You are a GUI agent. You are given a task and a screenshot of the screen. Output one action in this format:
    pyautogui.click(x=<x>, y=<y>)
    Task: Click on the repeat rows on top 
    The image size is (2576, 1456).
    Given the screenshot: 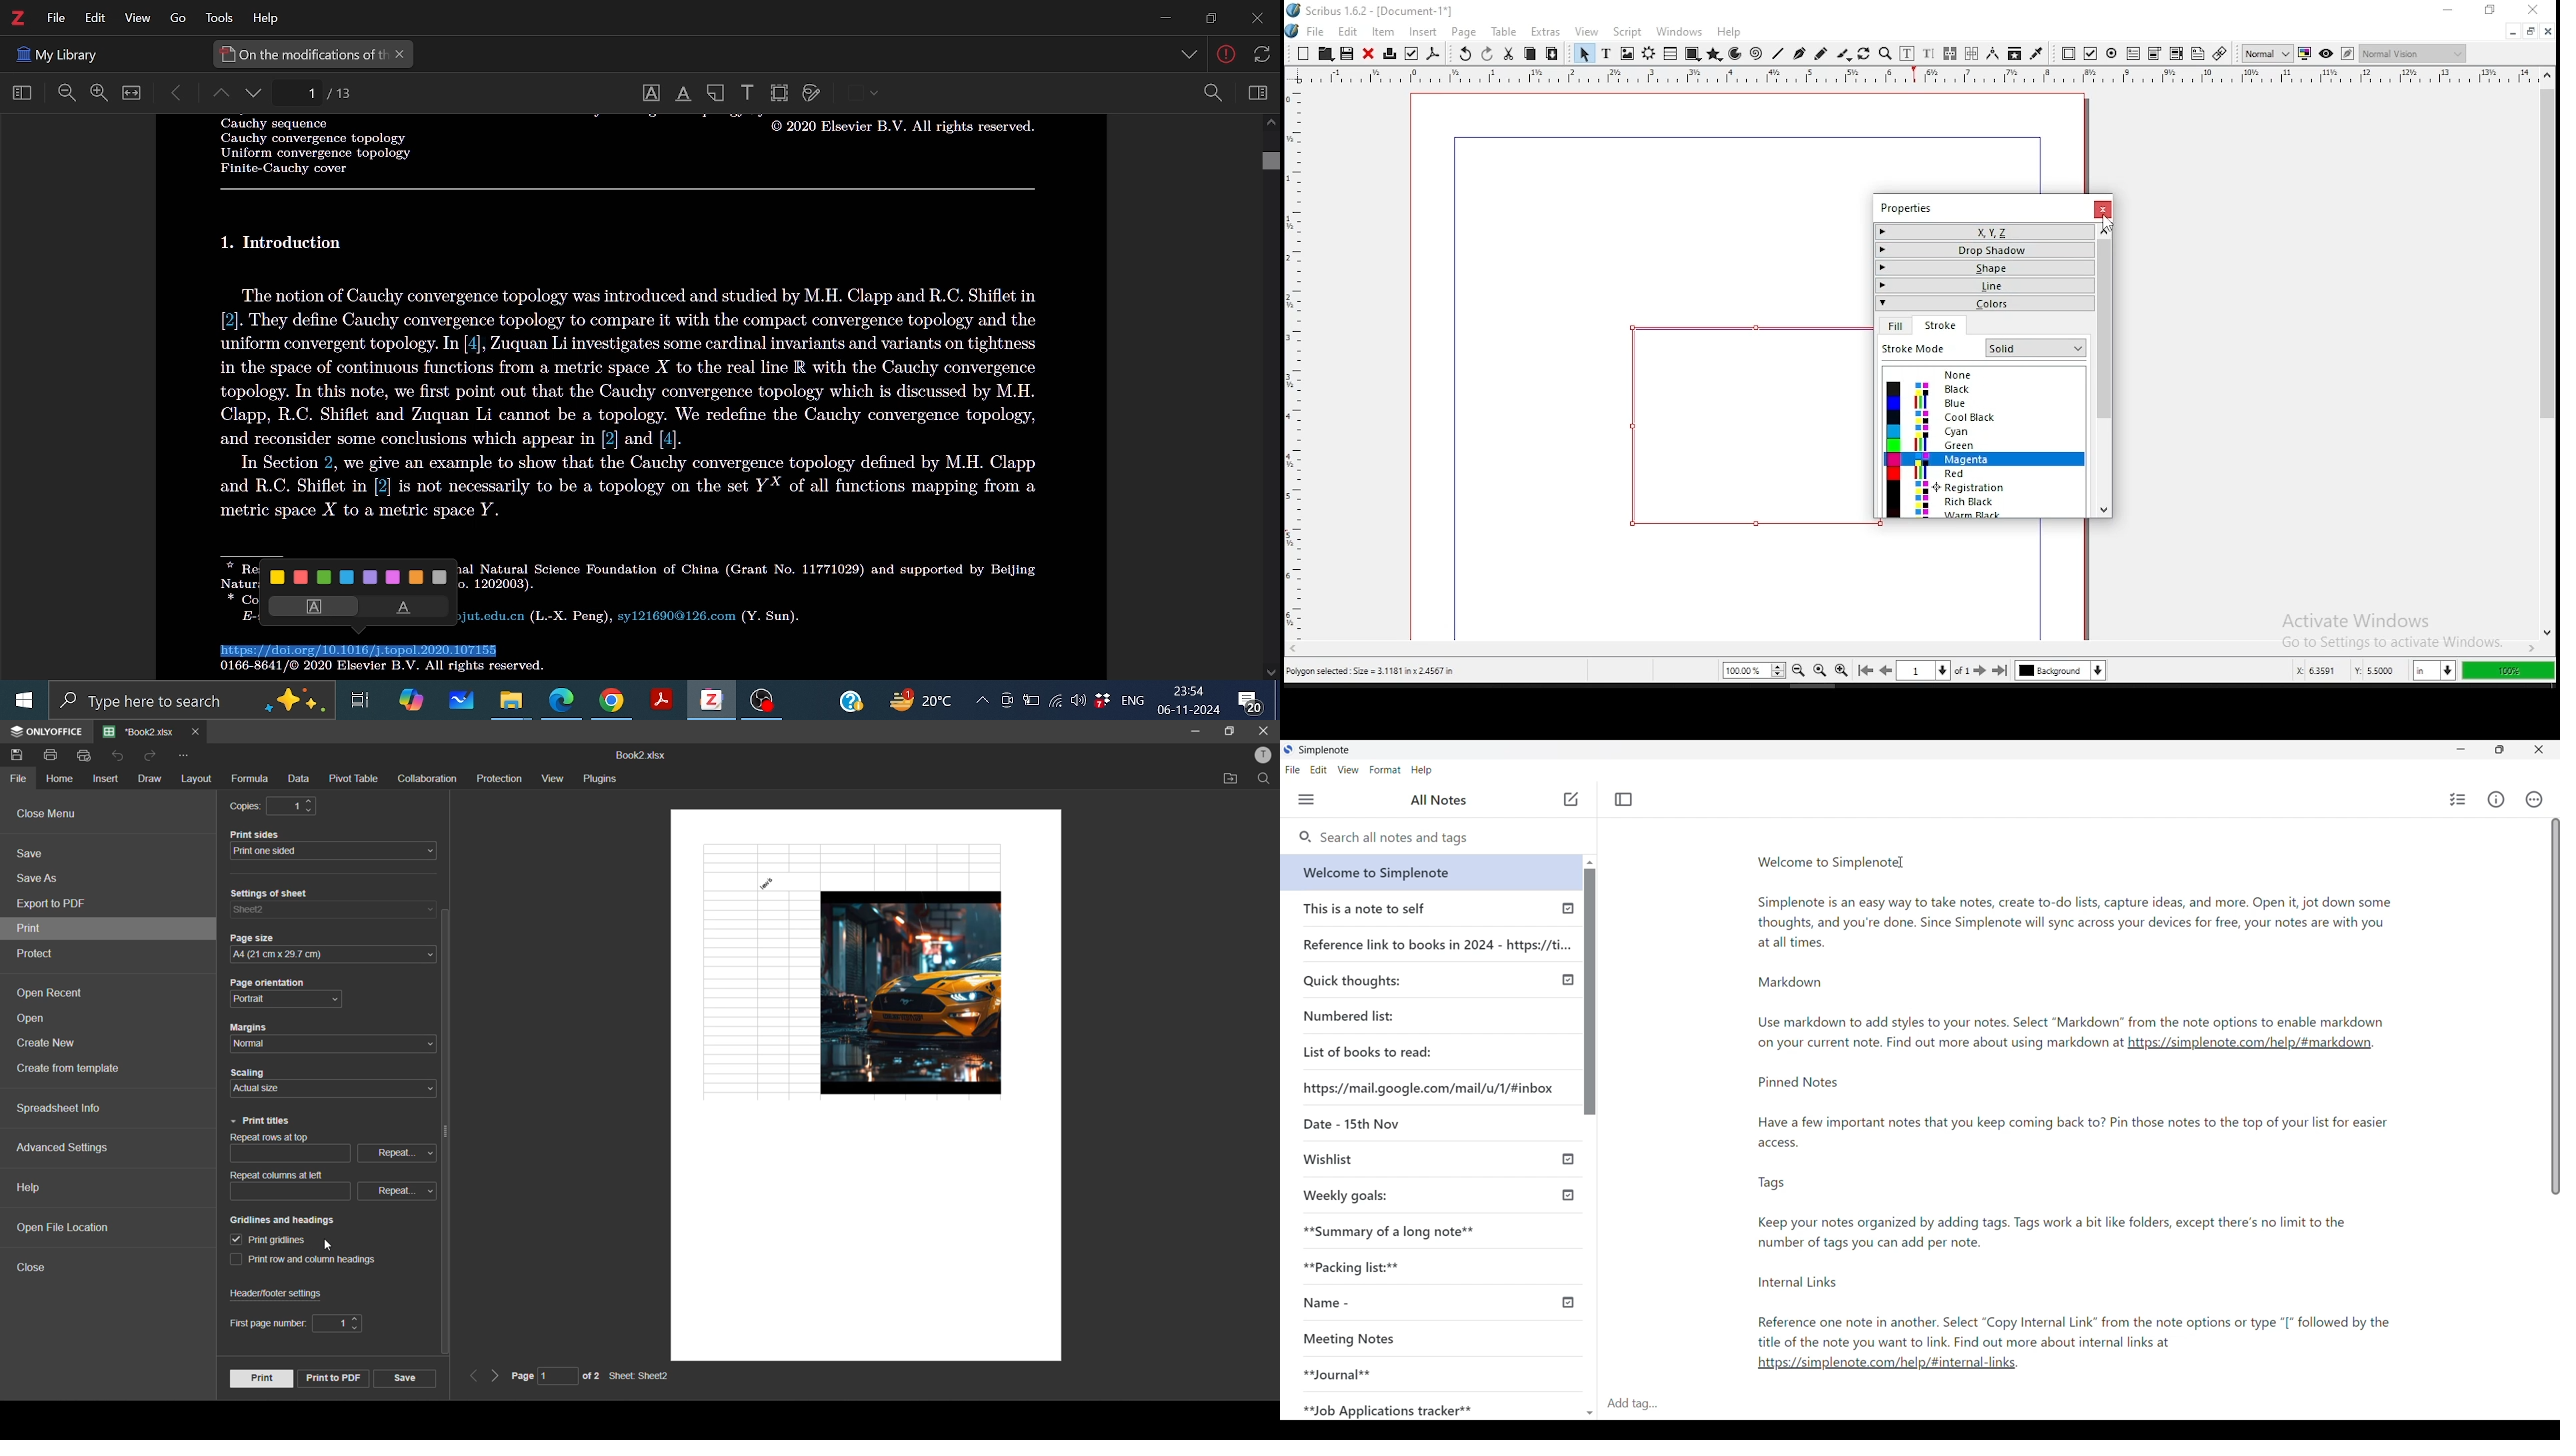 What is the action you would take?
    pyautogui.click(x=289, y=1139)
    